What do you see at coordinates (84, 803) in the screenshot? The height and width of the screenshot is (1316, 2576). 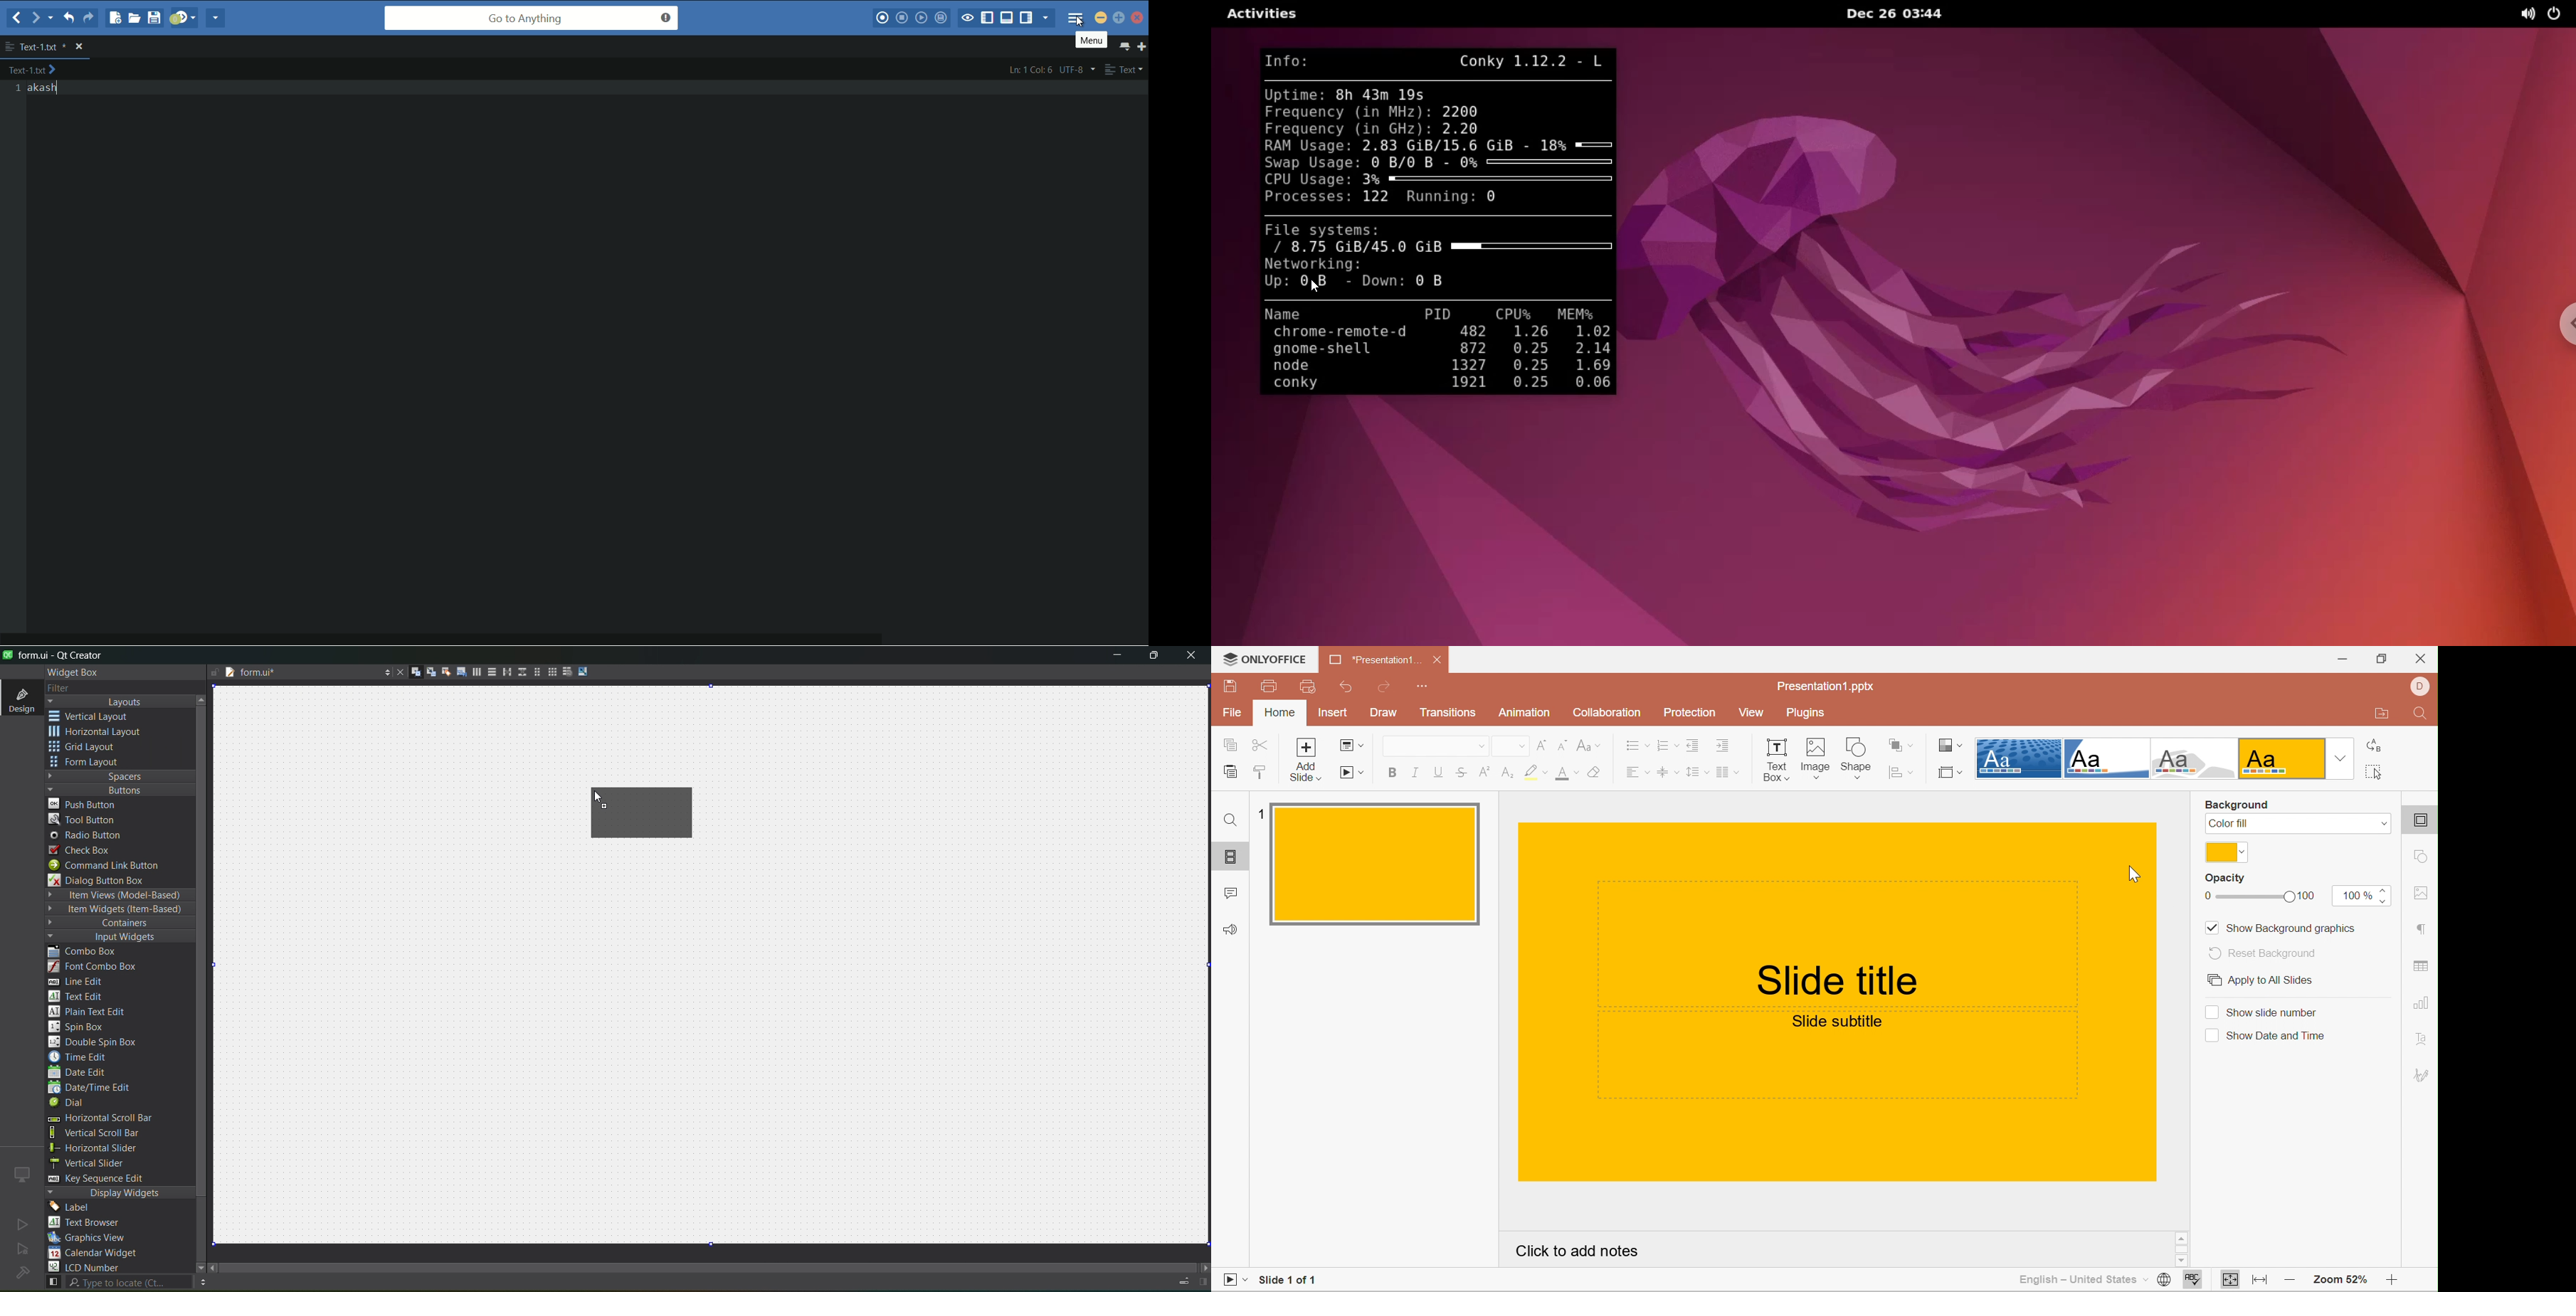 I see `push` at bounding box center [84, 803].